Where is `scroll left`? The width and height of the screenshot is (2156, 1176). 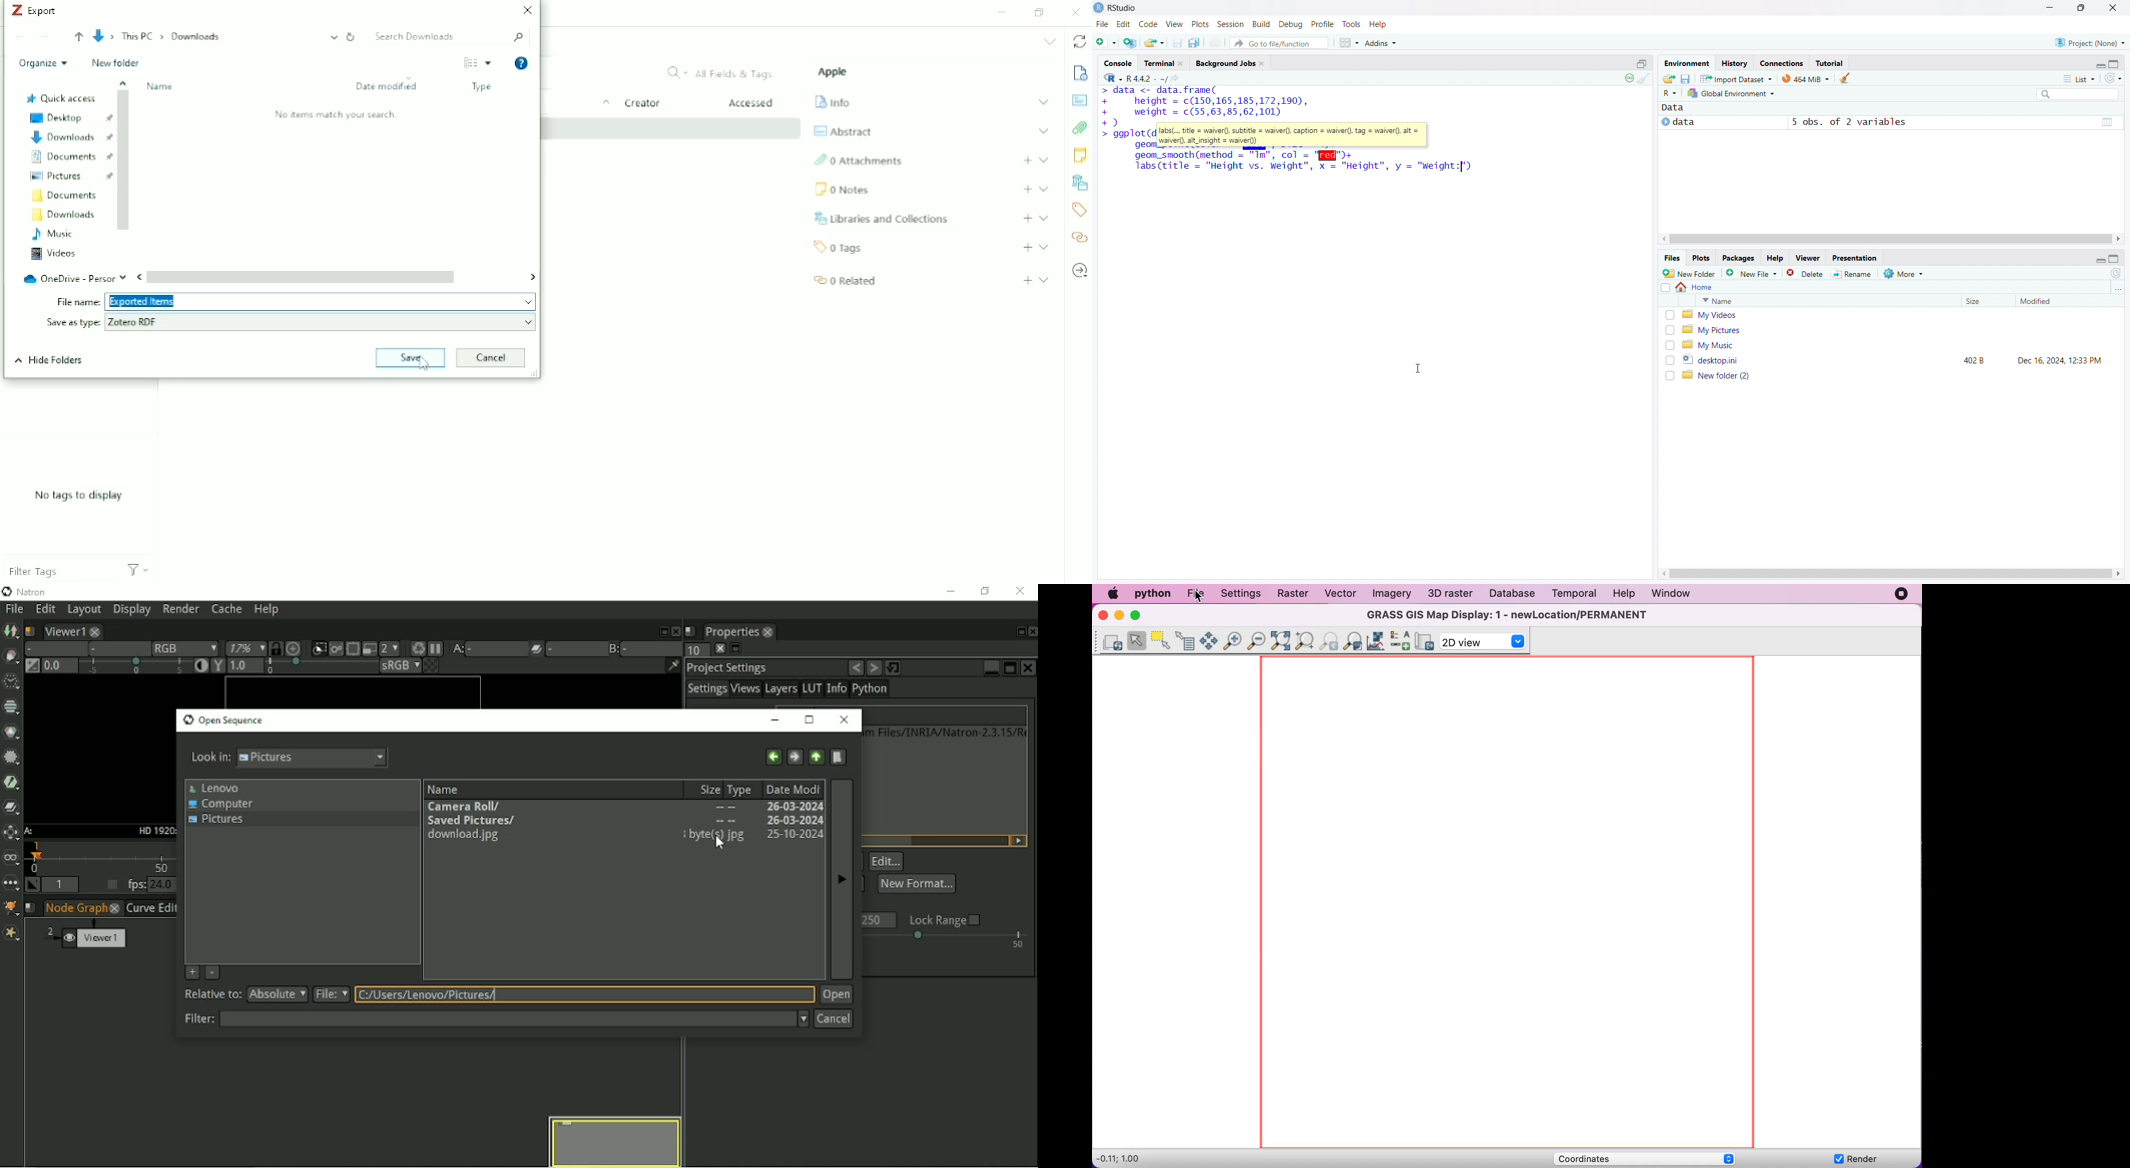 scroll left is located at coordinates (1664, 239).